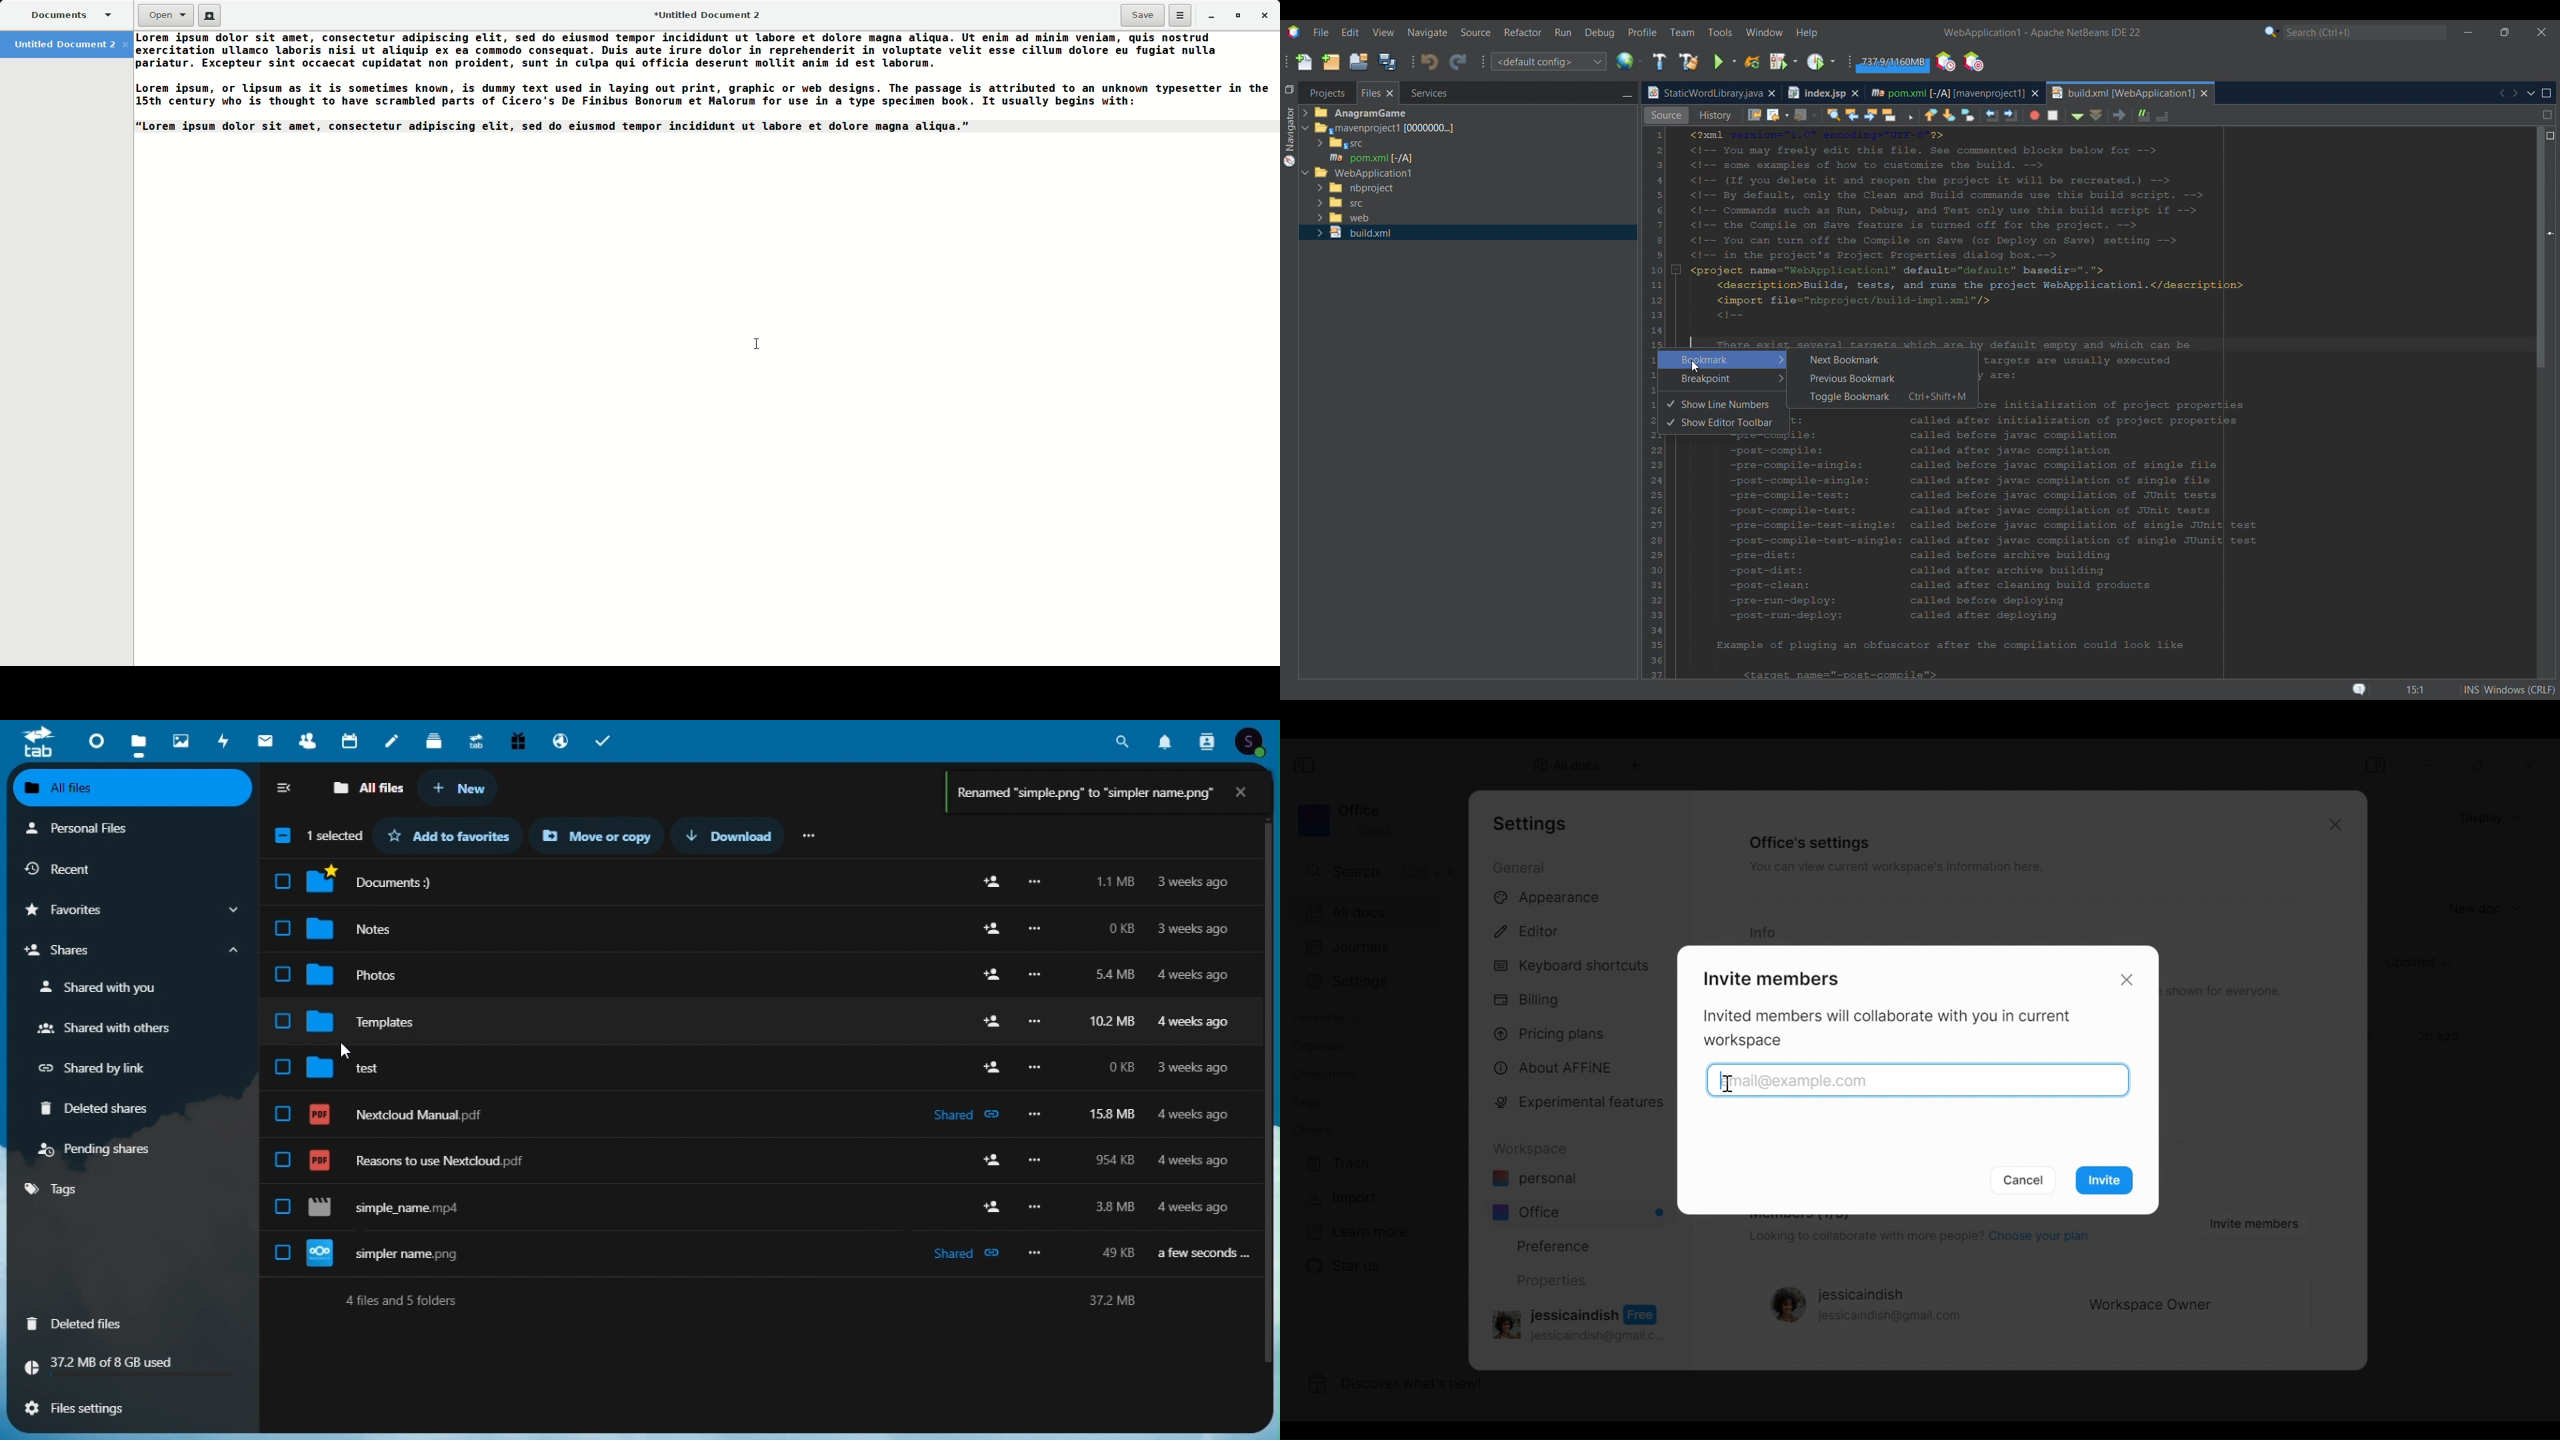  I want to click on calendar, so click(353, 741).